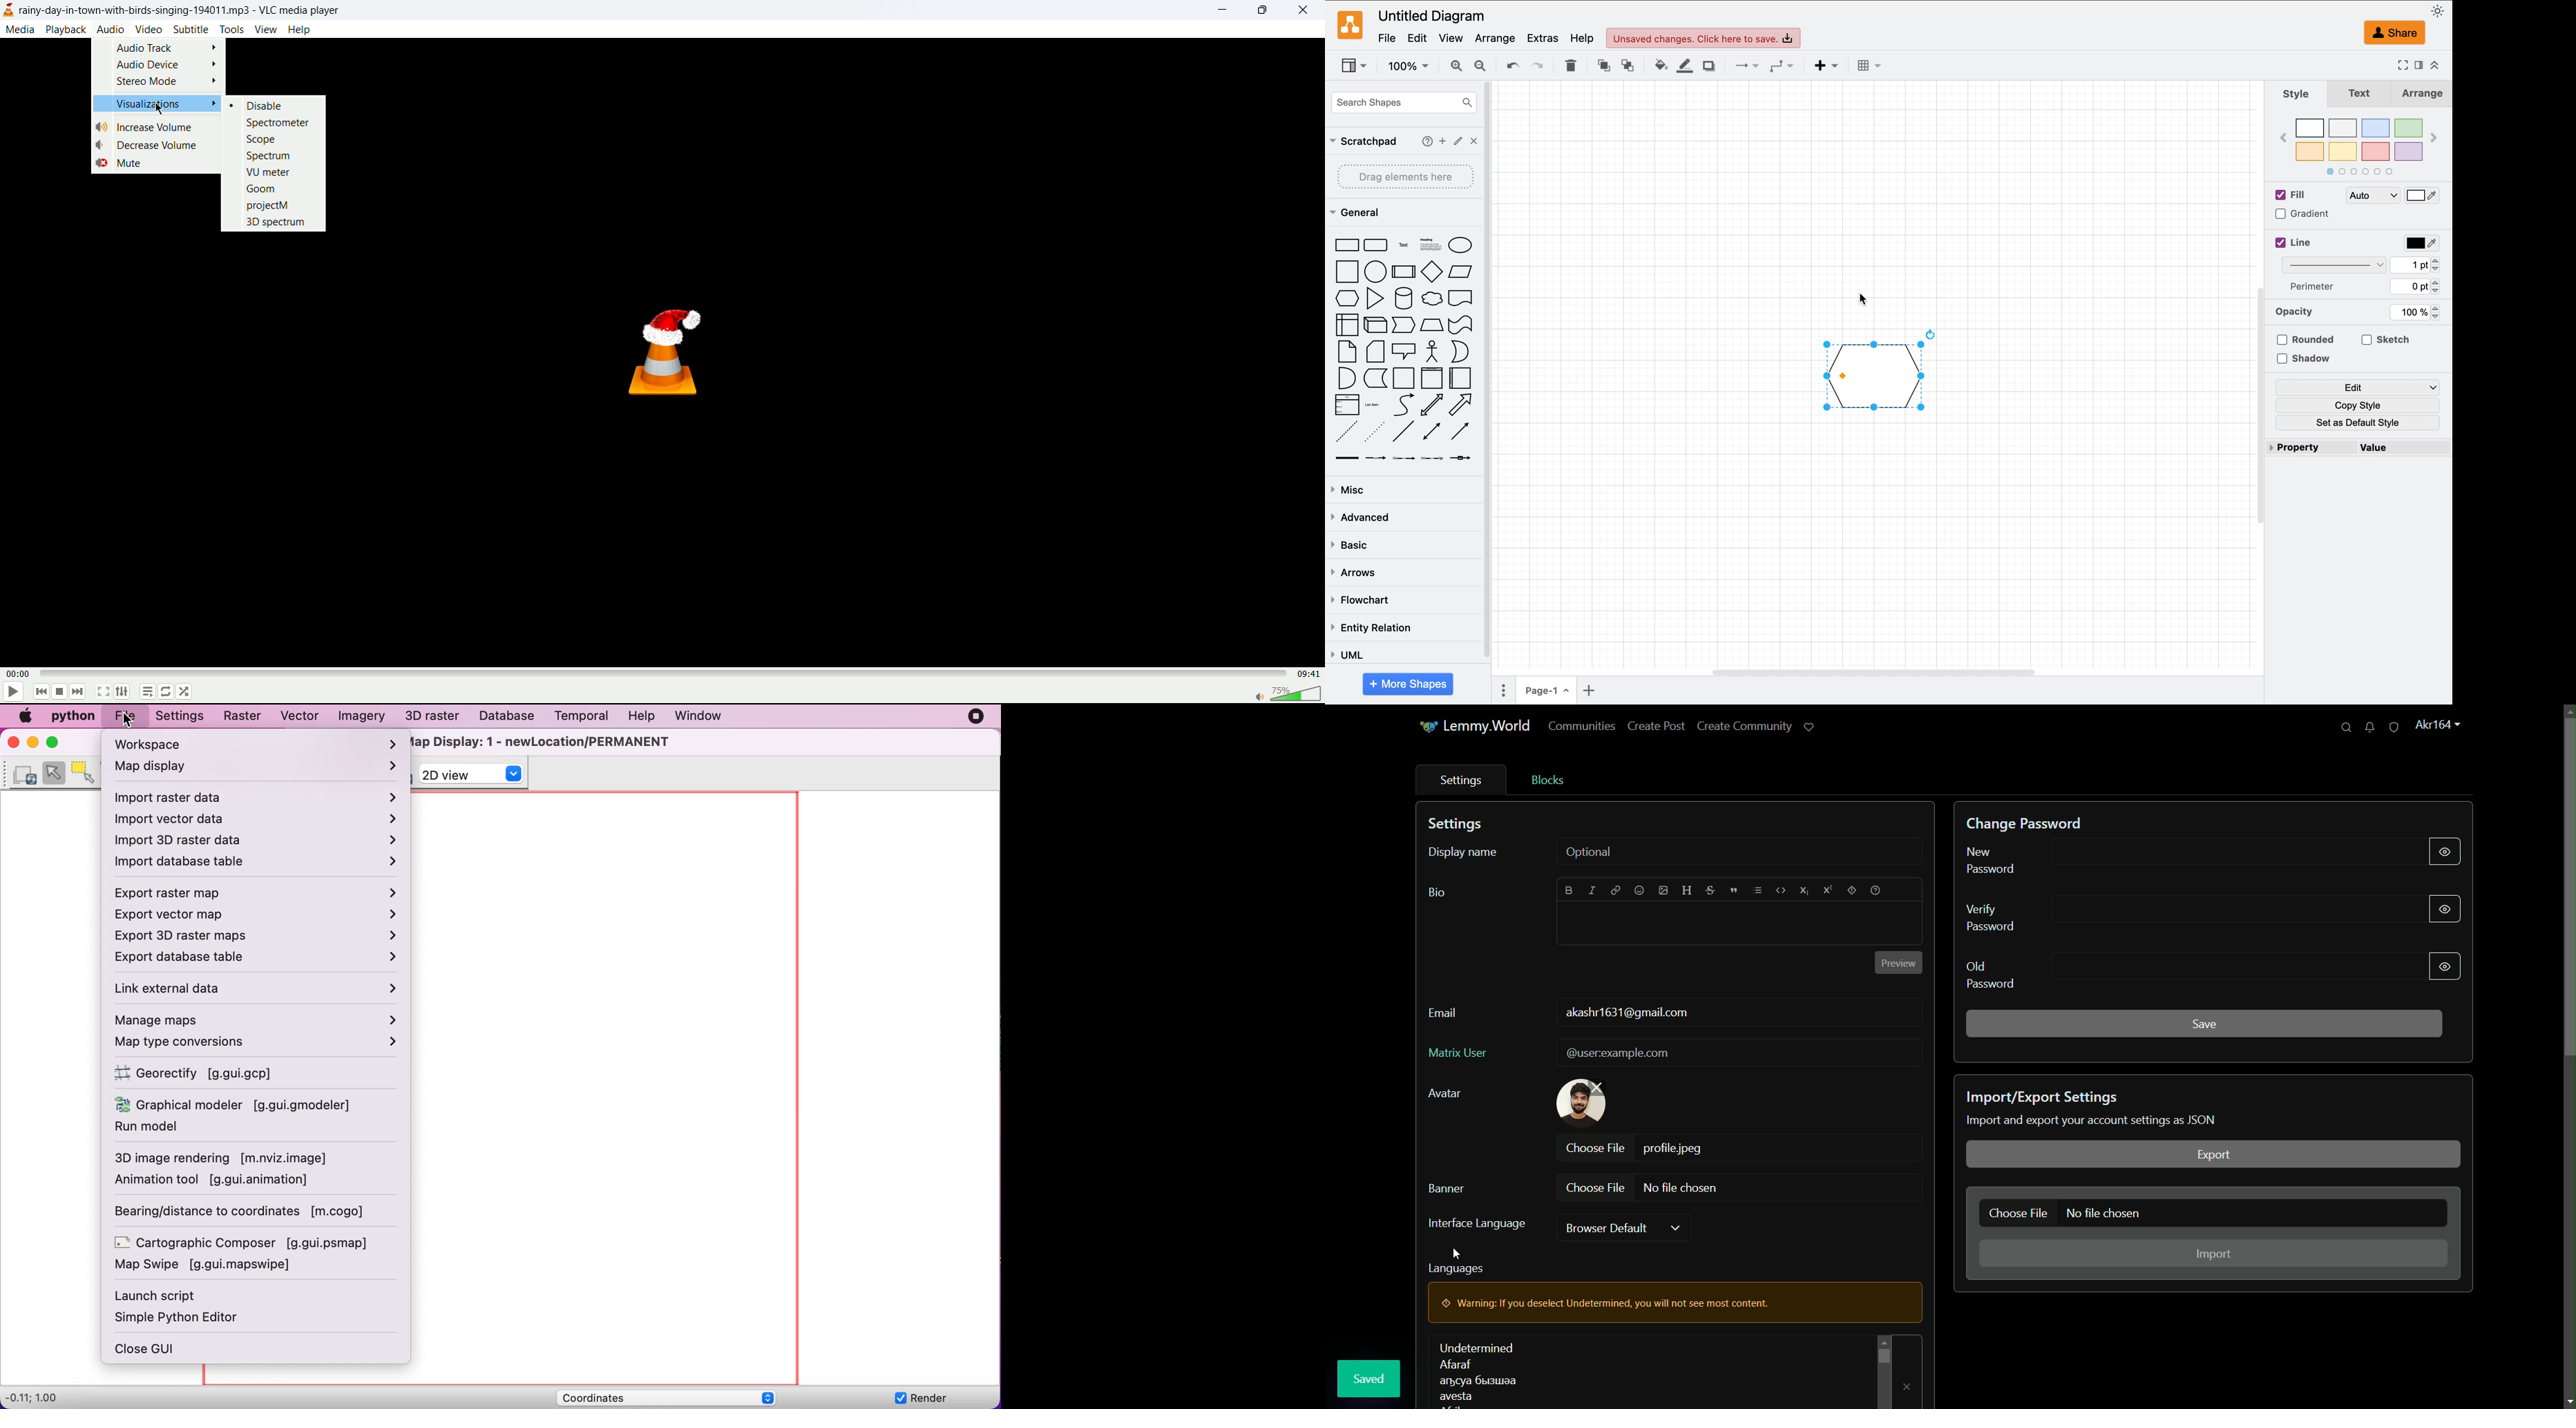 The height and width of the screenshot is (1428, 2576). What do you see at coordinates (1403, 405) in the screenshot?
I see `curve` at bounding box center [1403, 405].